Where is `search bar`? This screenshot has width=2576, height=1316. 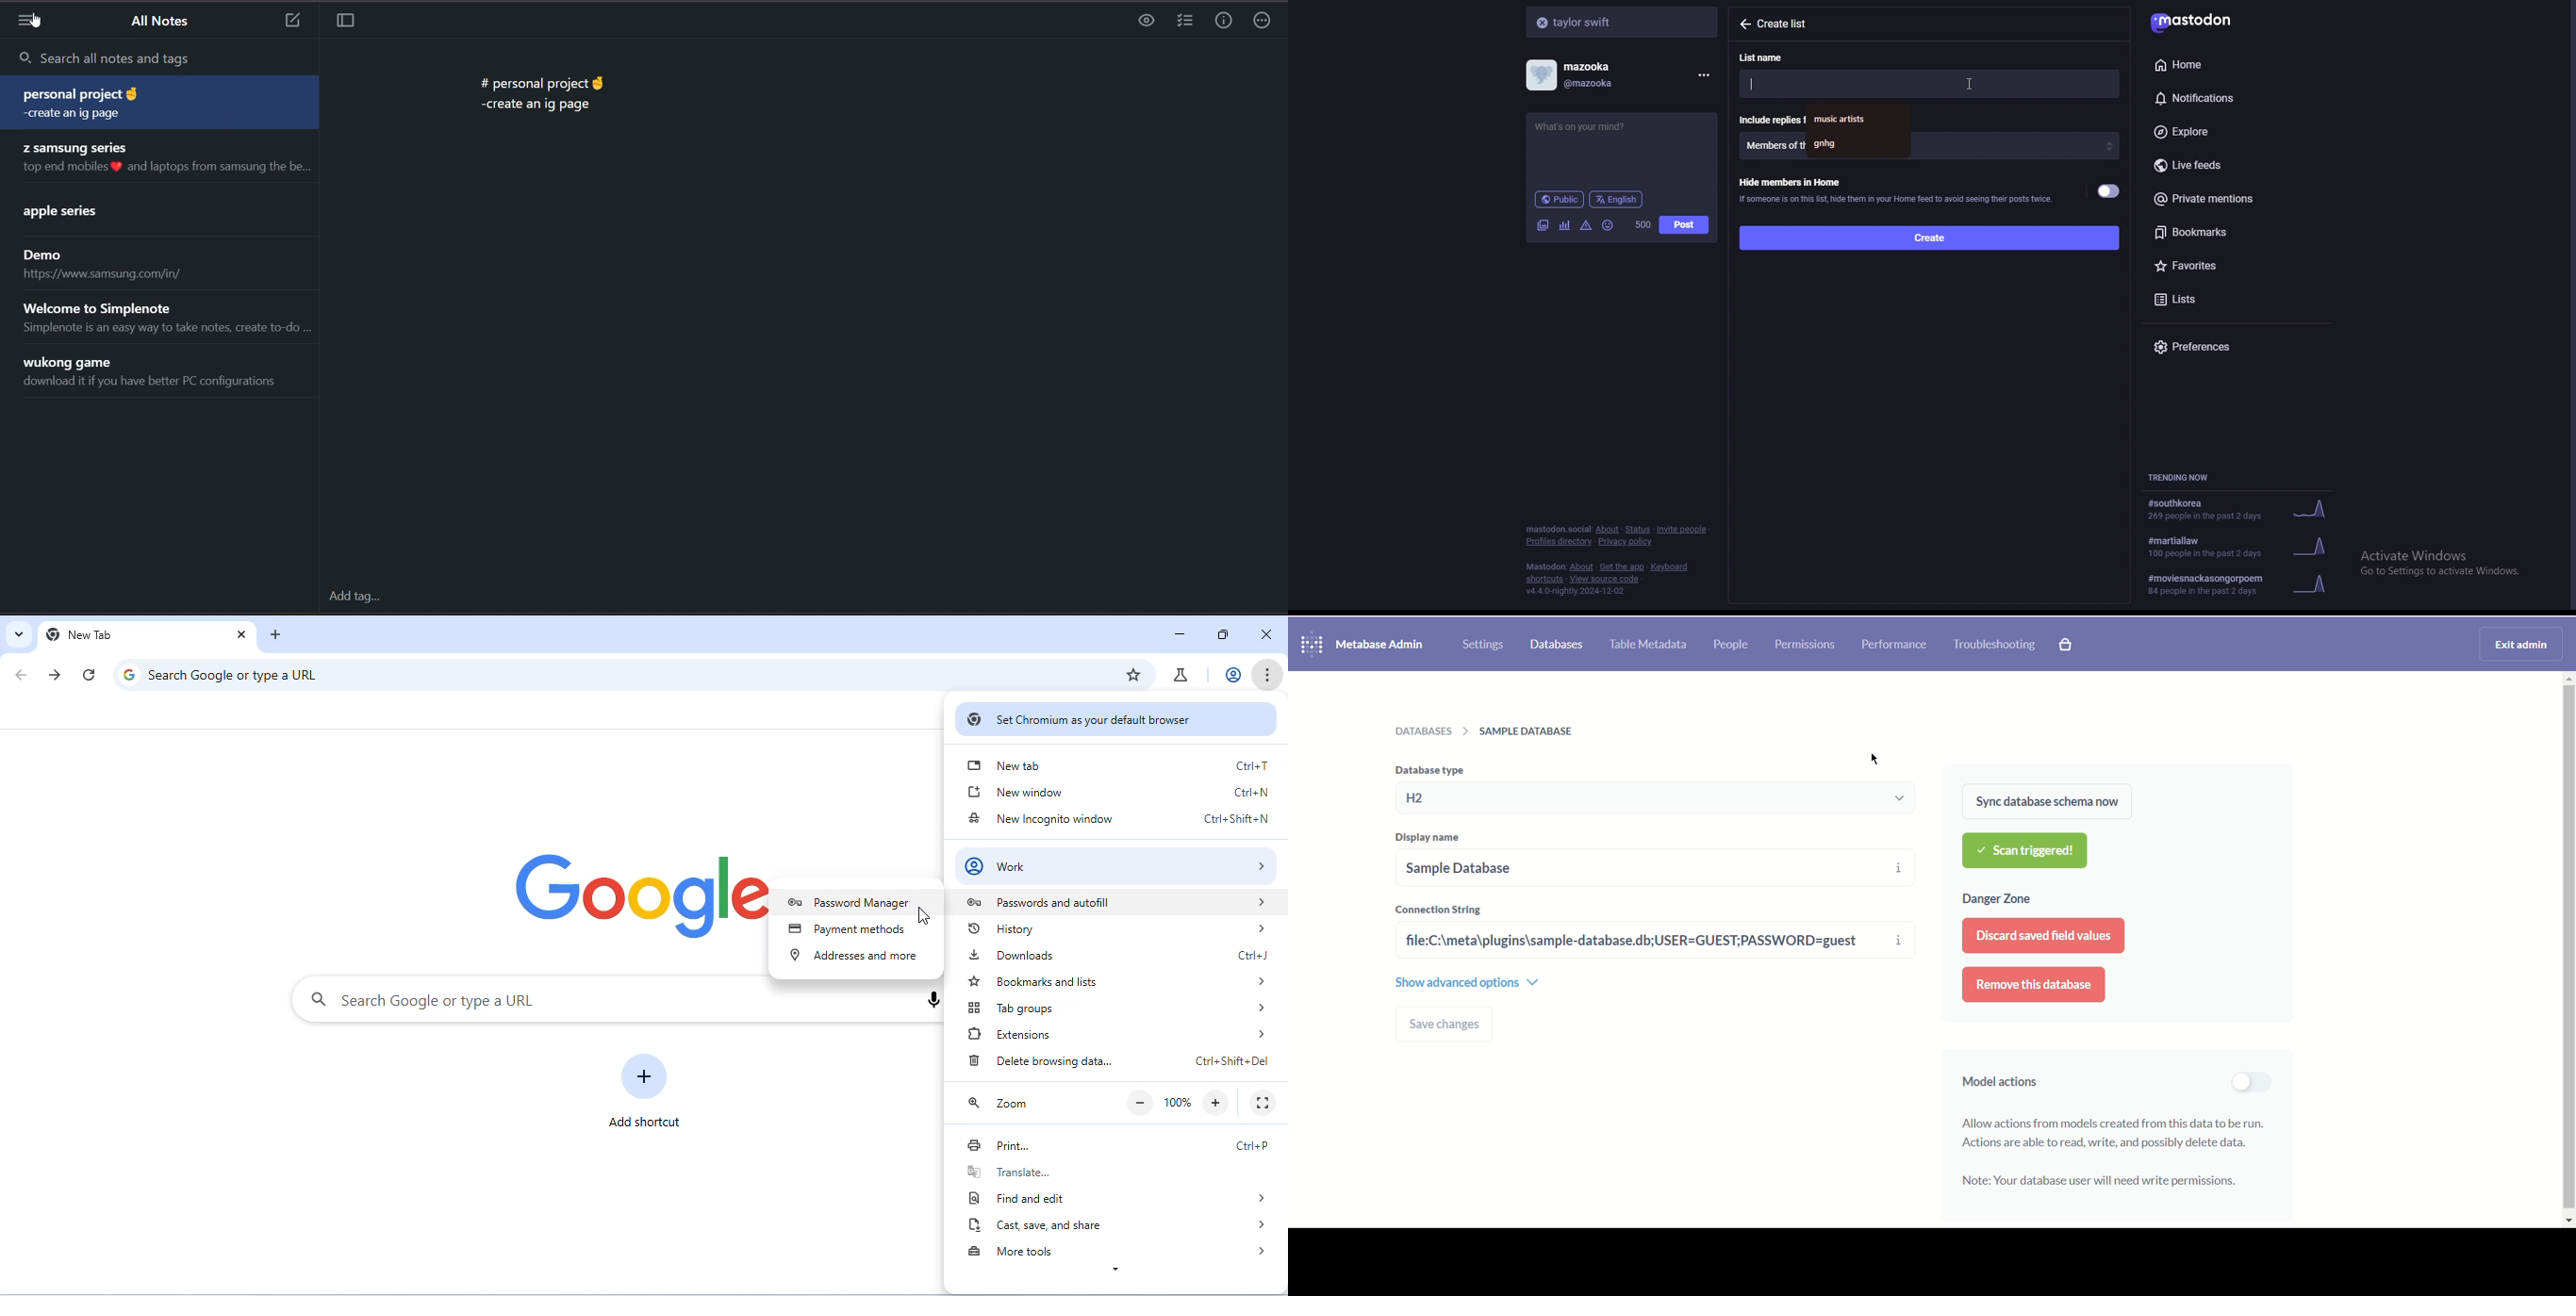
search bar is located at coordinates (1623, 21).